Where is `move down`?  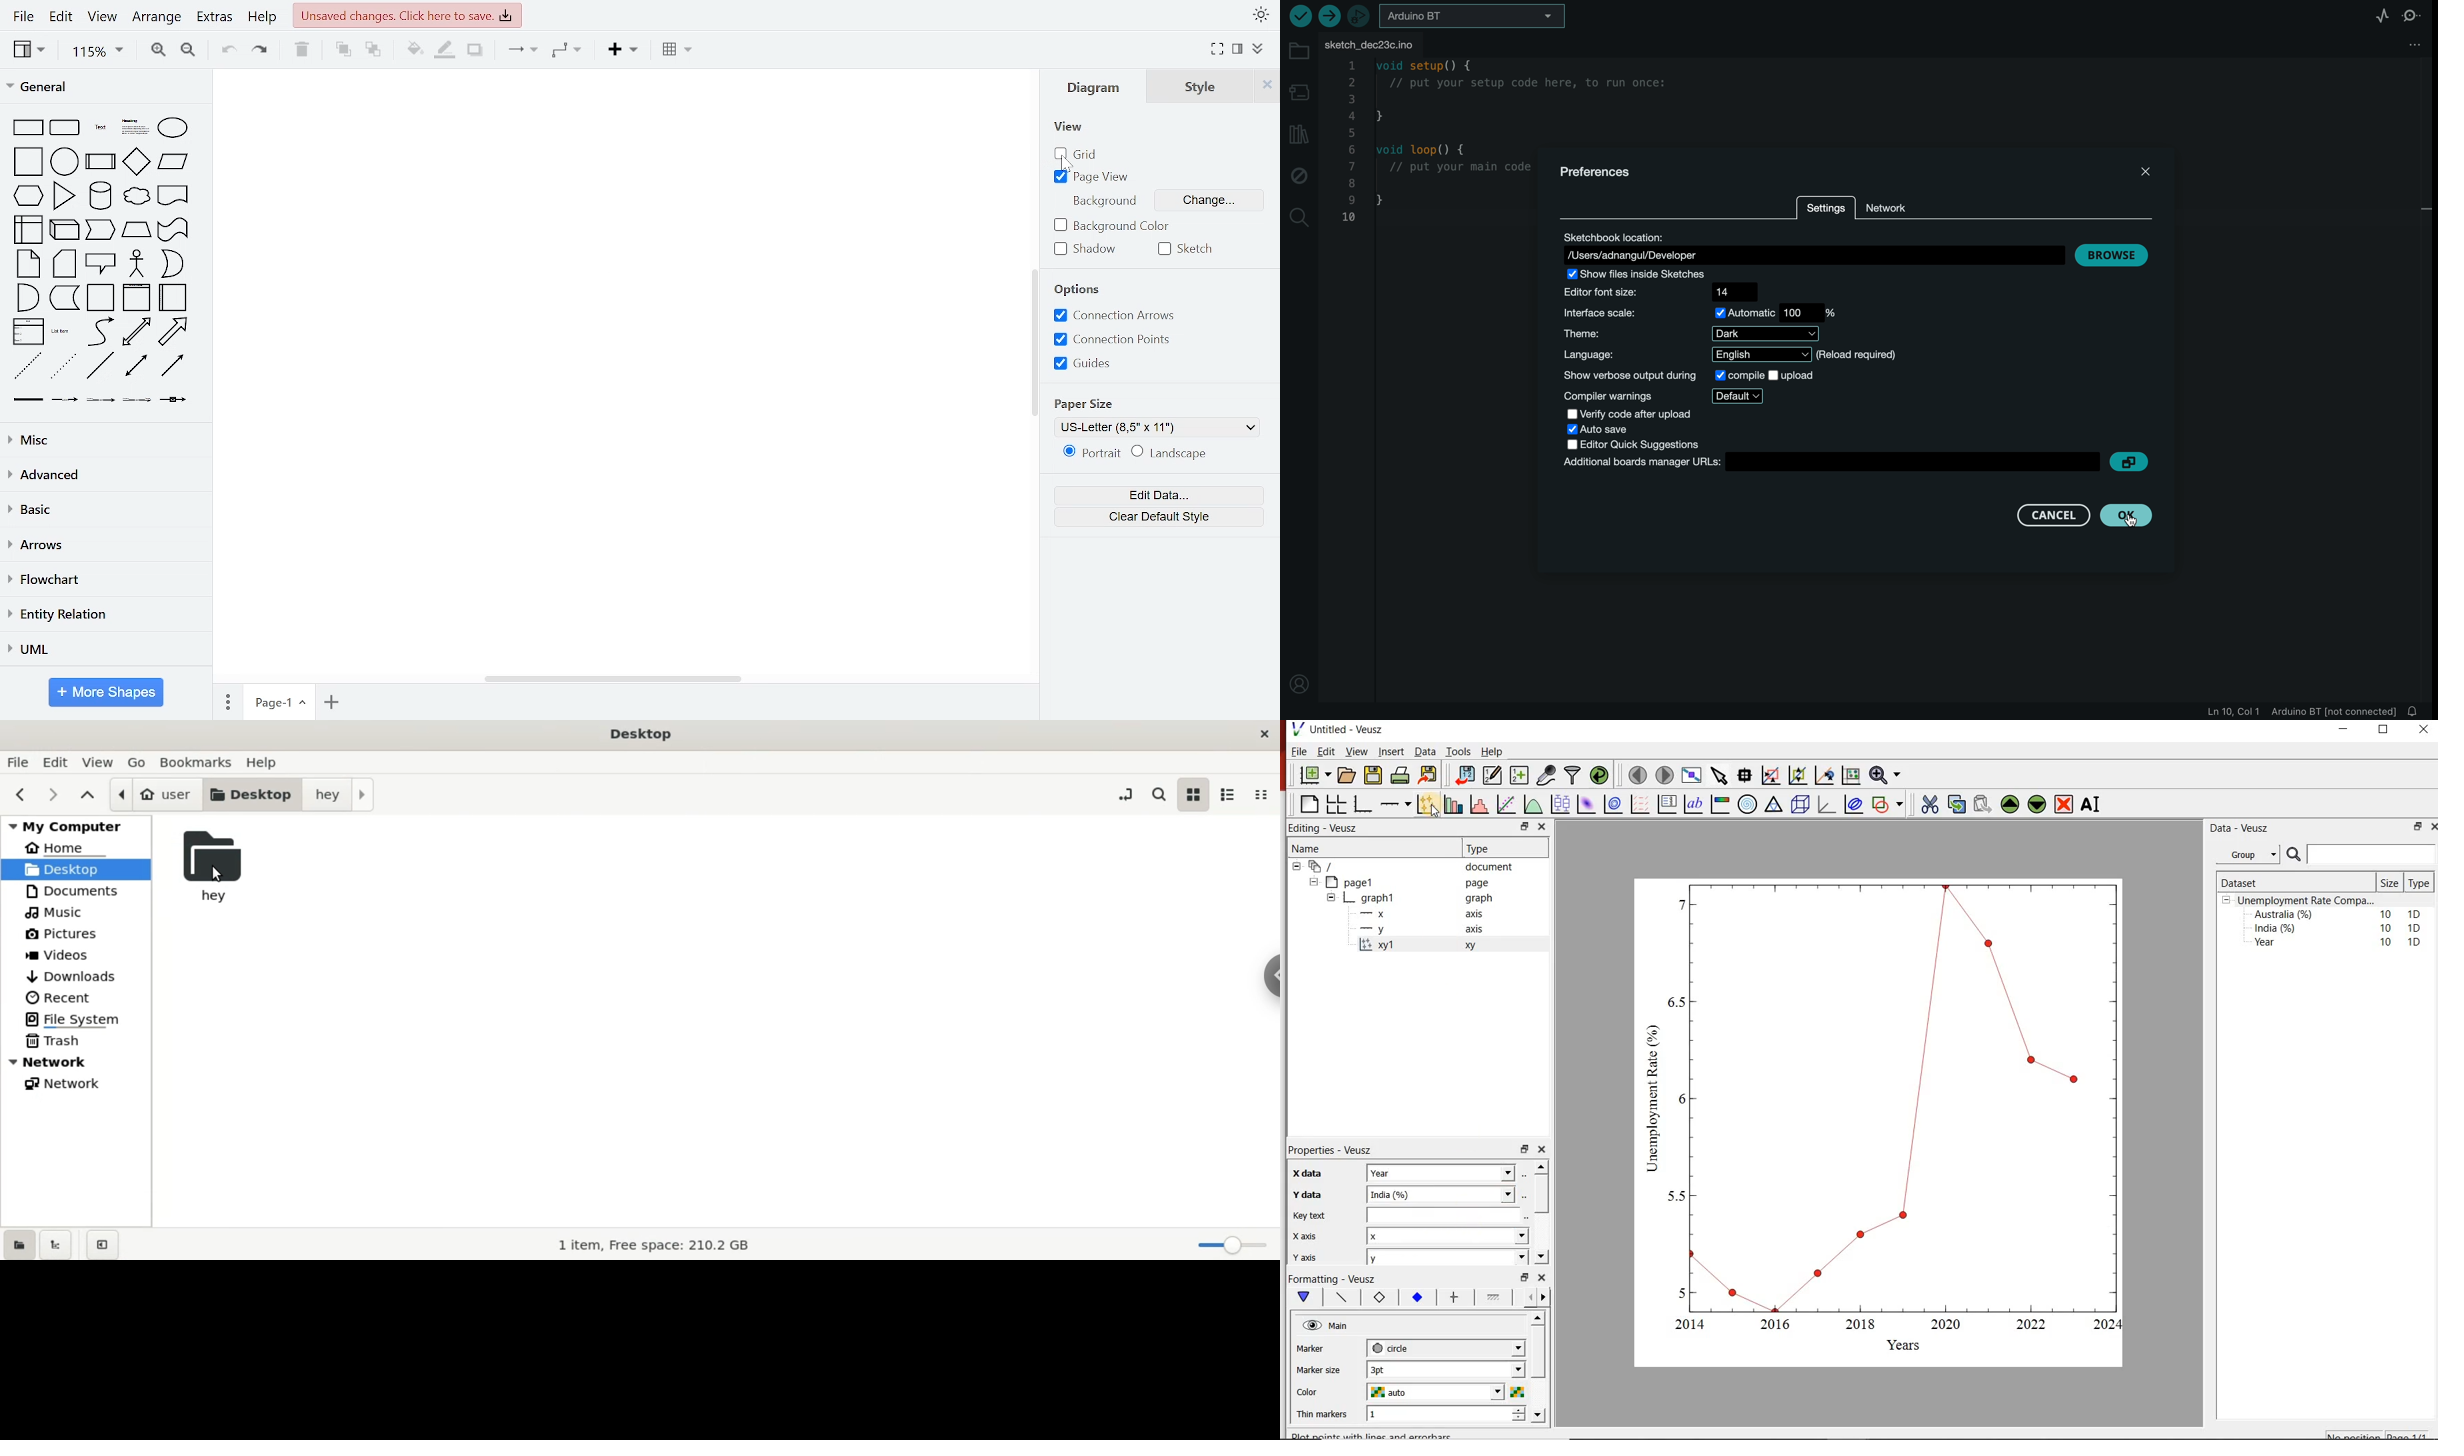
move down is located at coordinates (1541, 1256).